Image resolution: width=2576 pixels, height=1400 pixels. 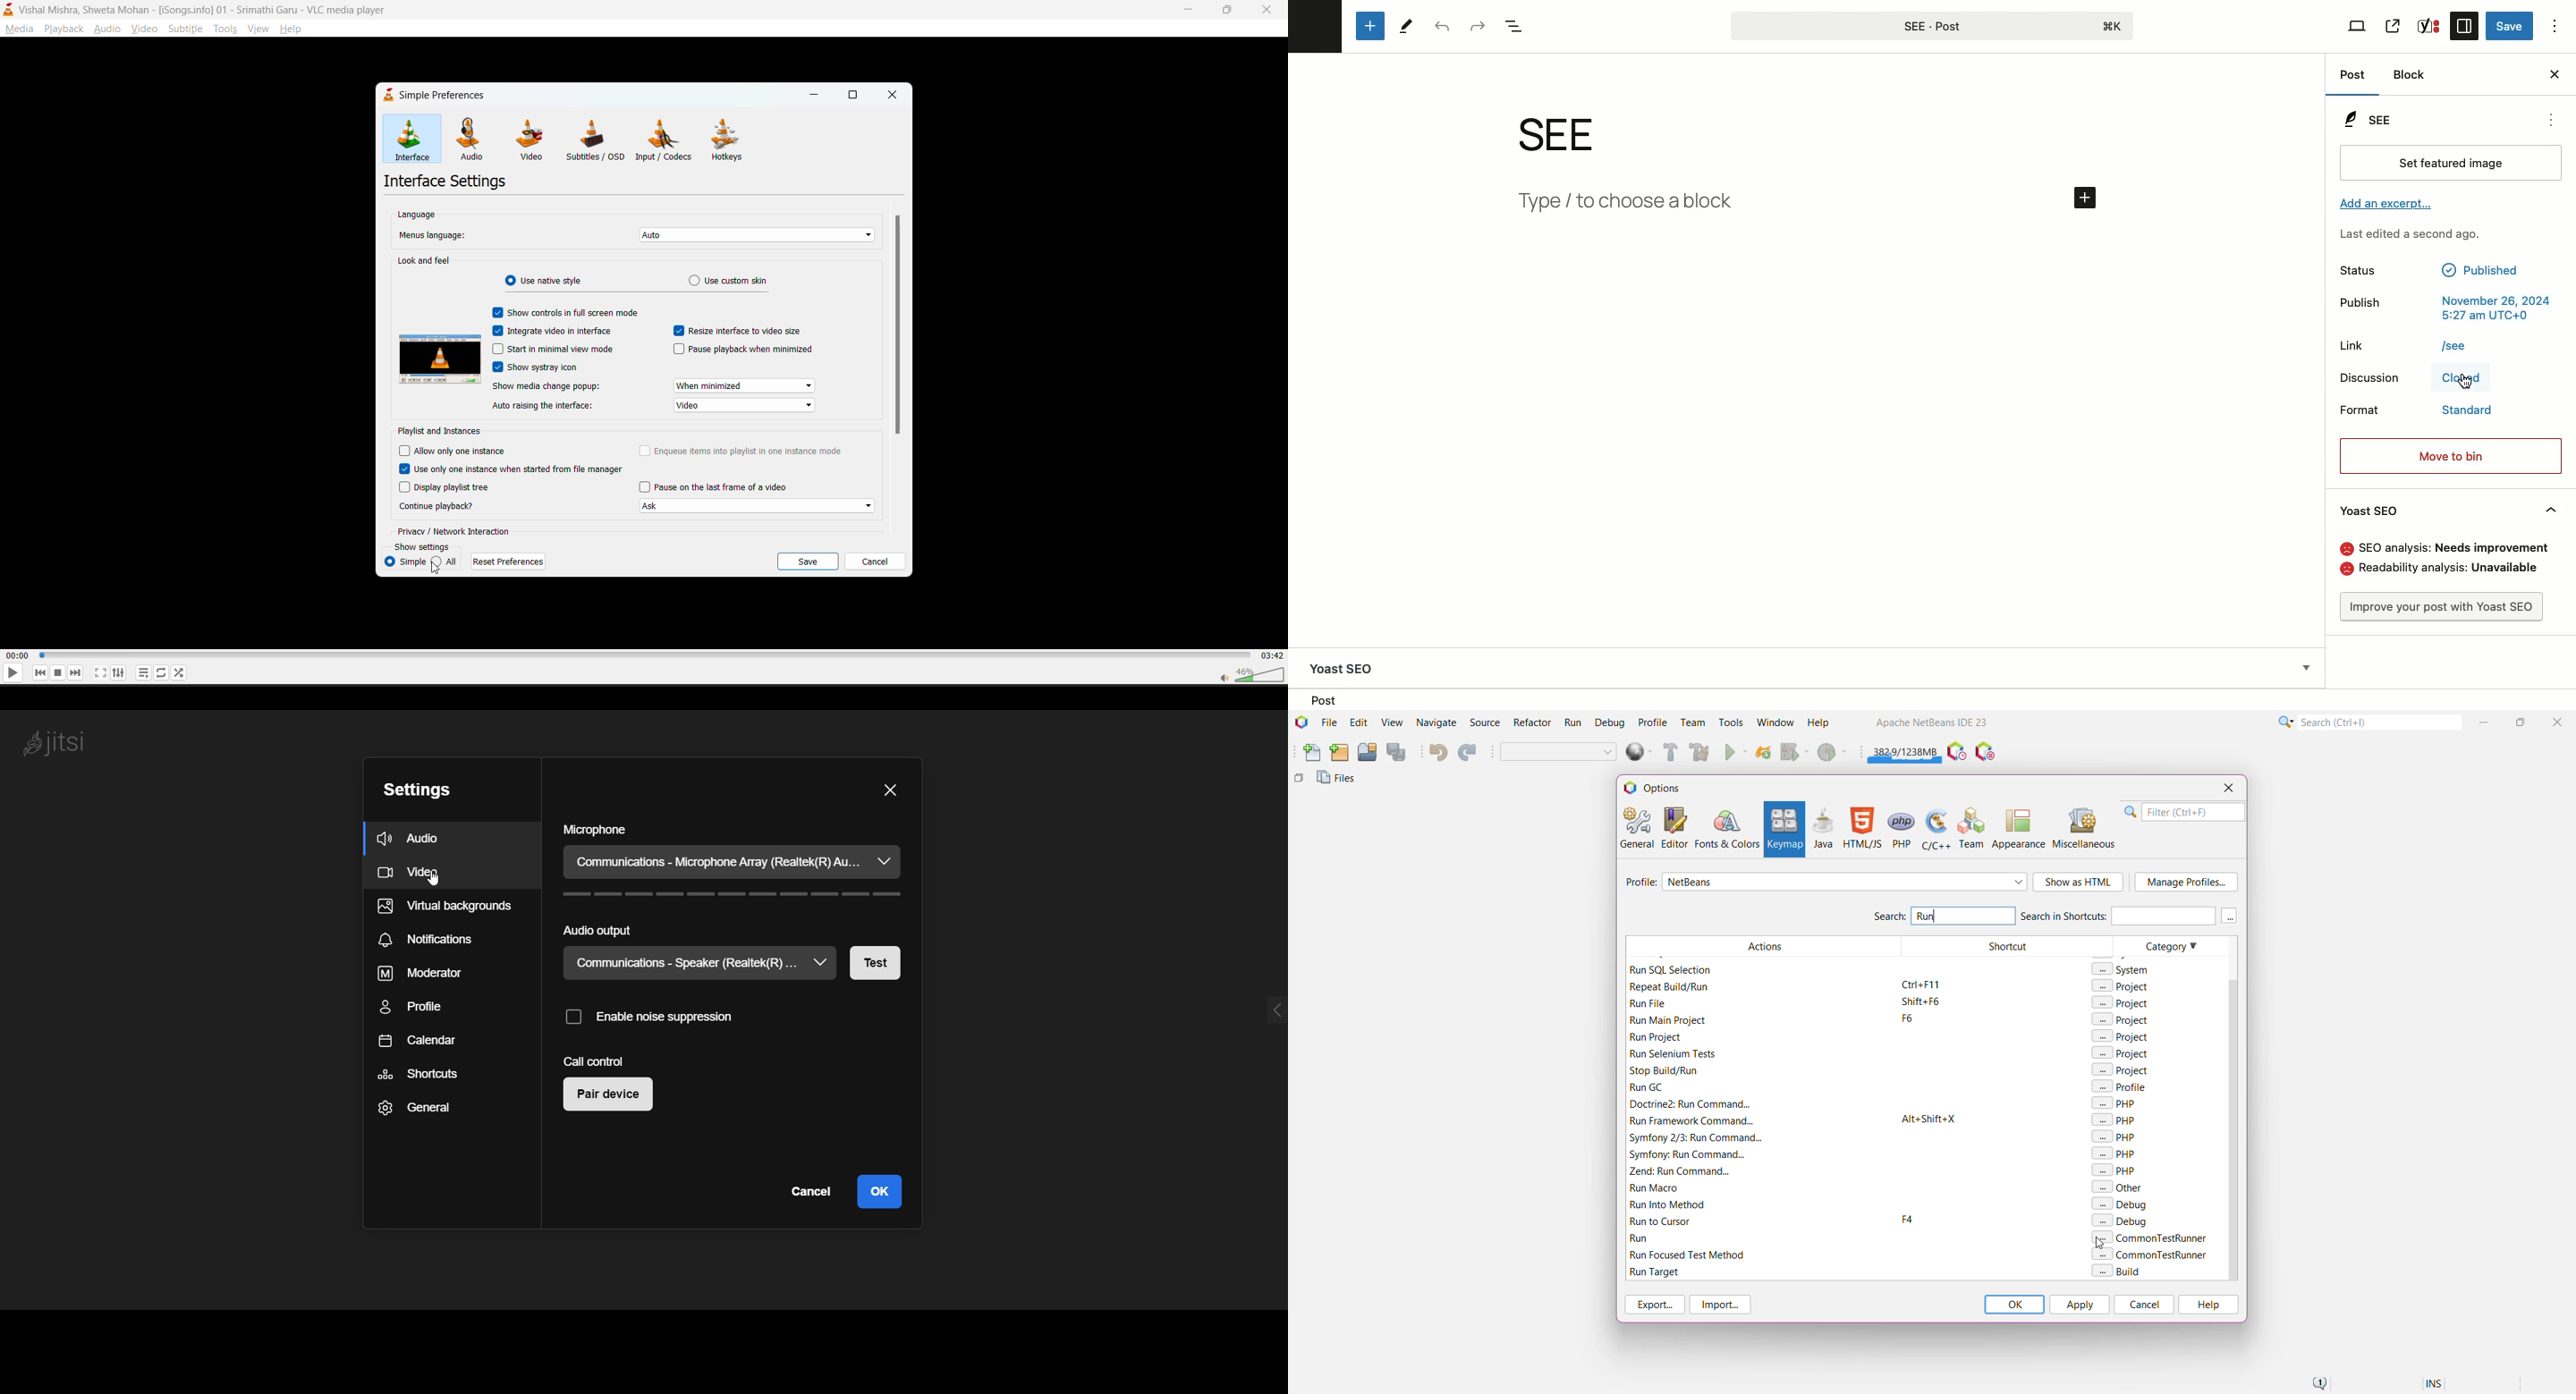 I want to click on Vertical Scroll Bar, so click(x=2231, y=1108).